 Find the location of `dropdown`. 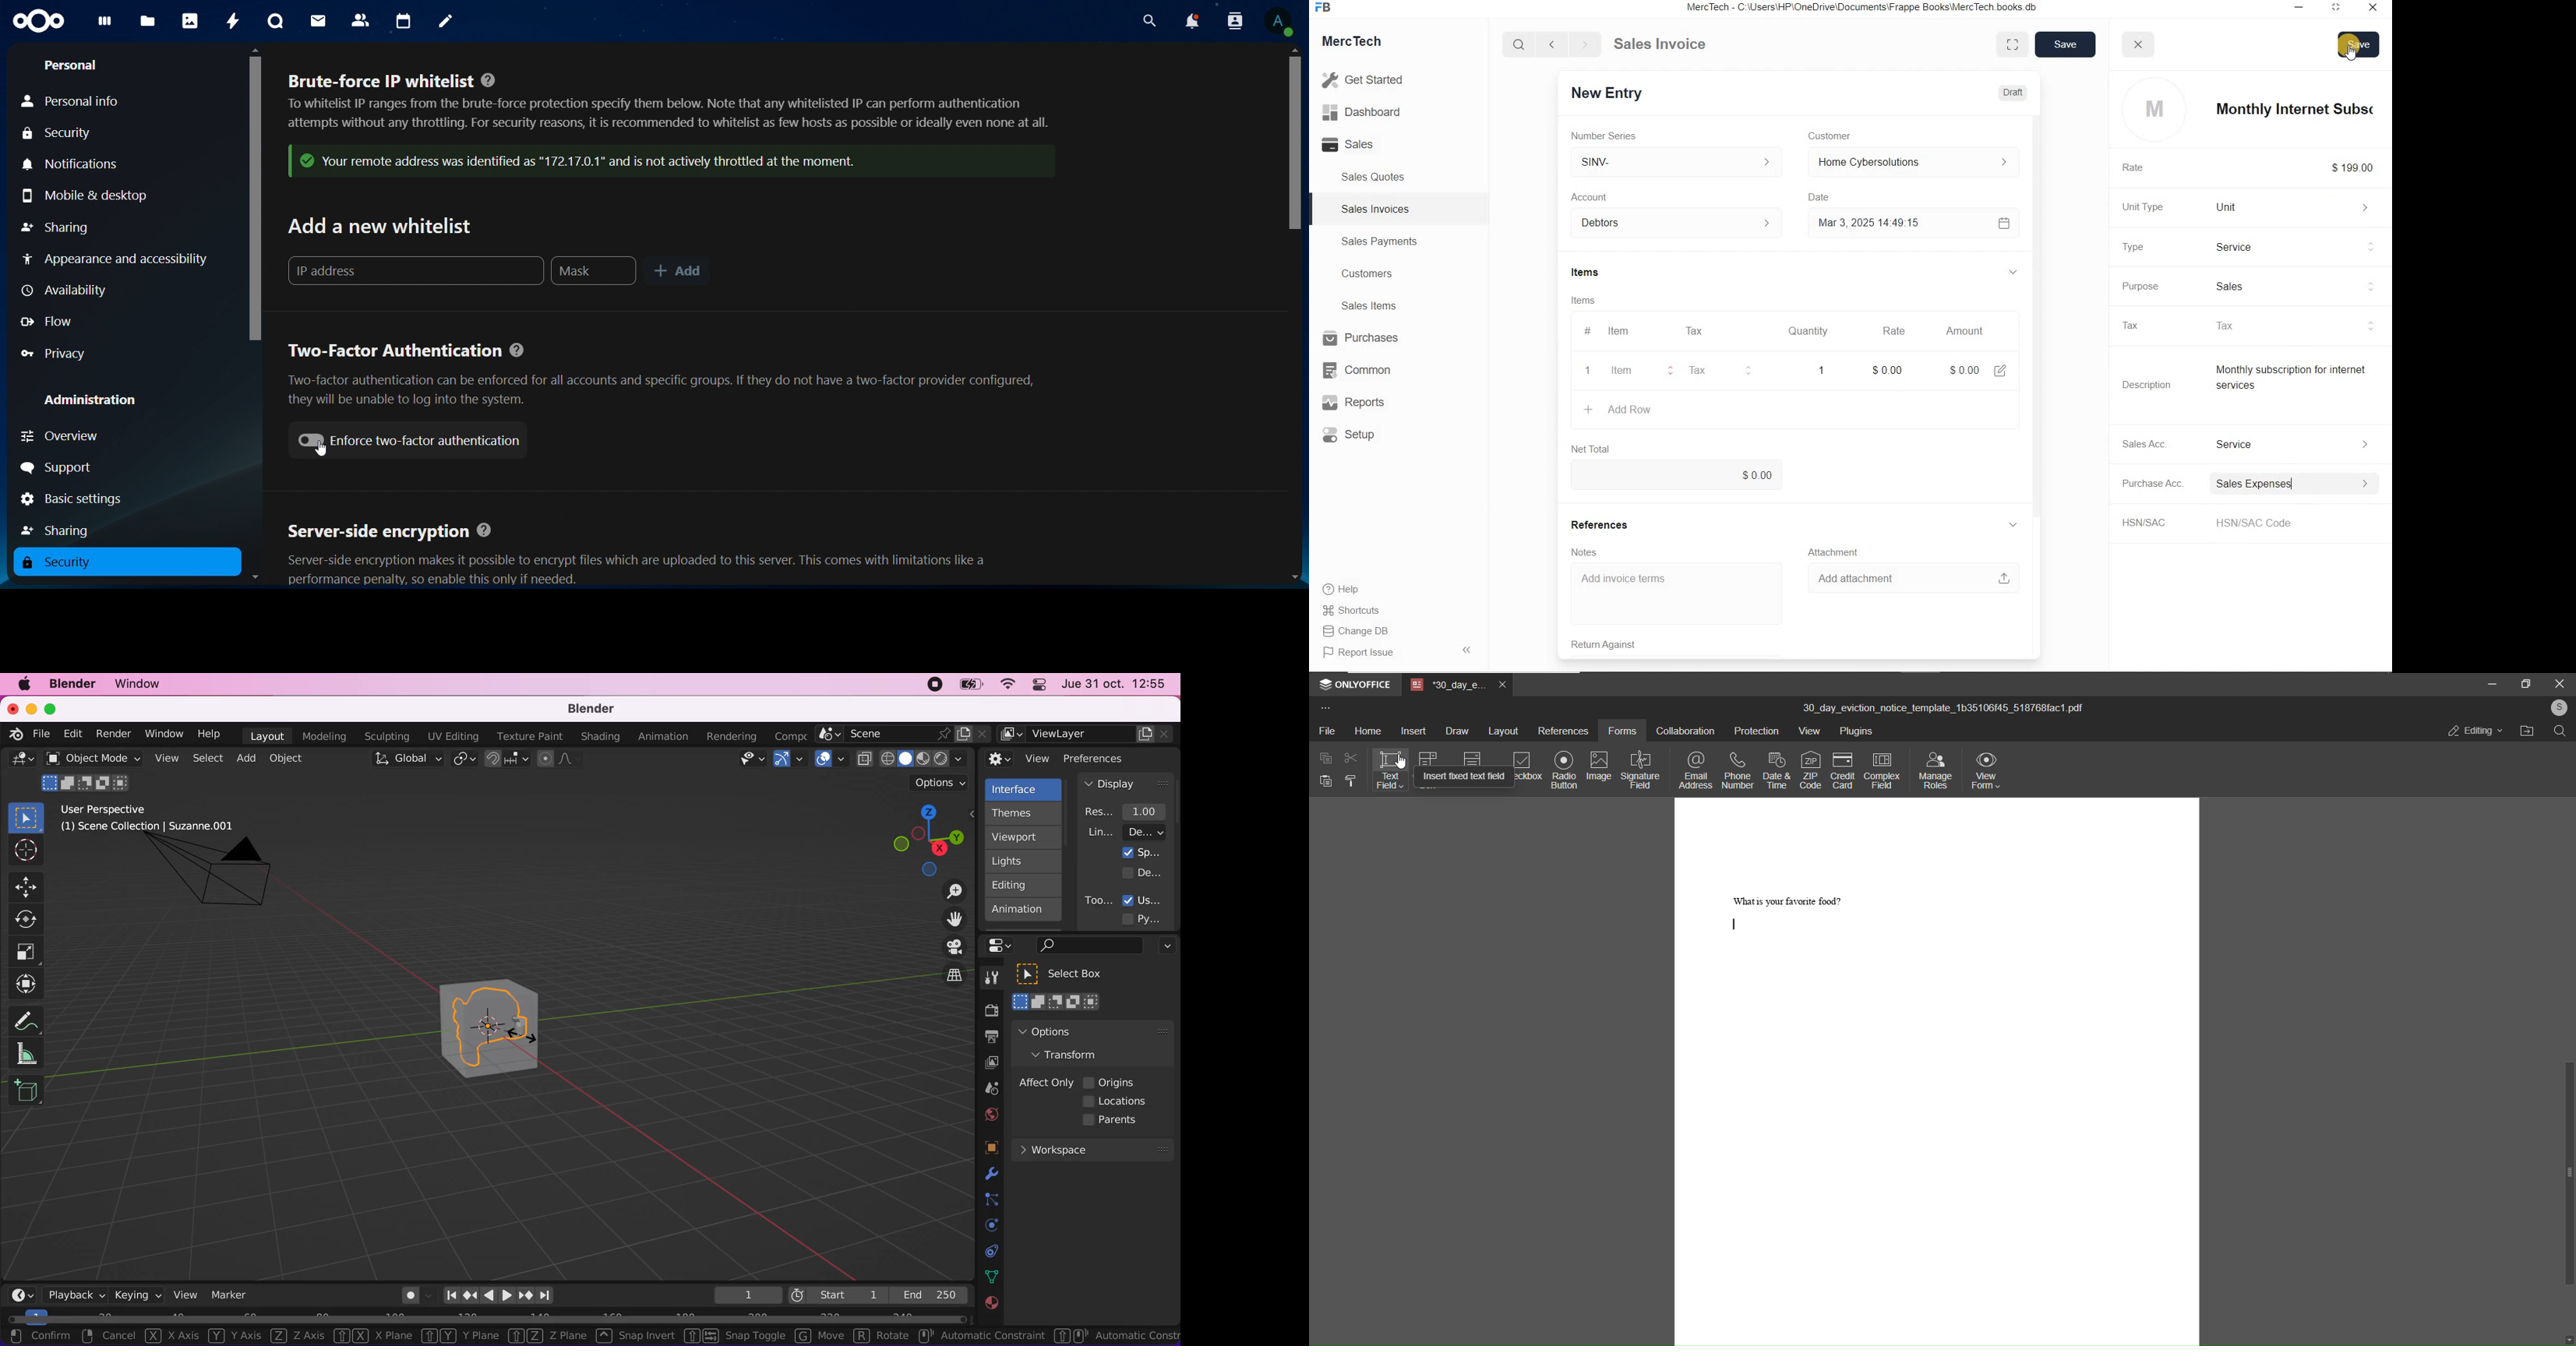

dropdown is located at coordinates (1471, 759).